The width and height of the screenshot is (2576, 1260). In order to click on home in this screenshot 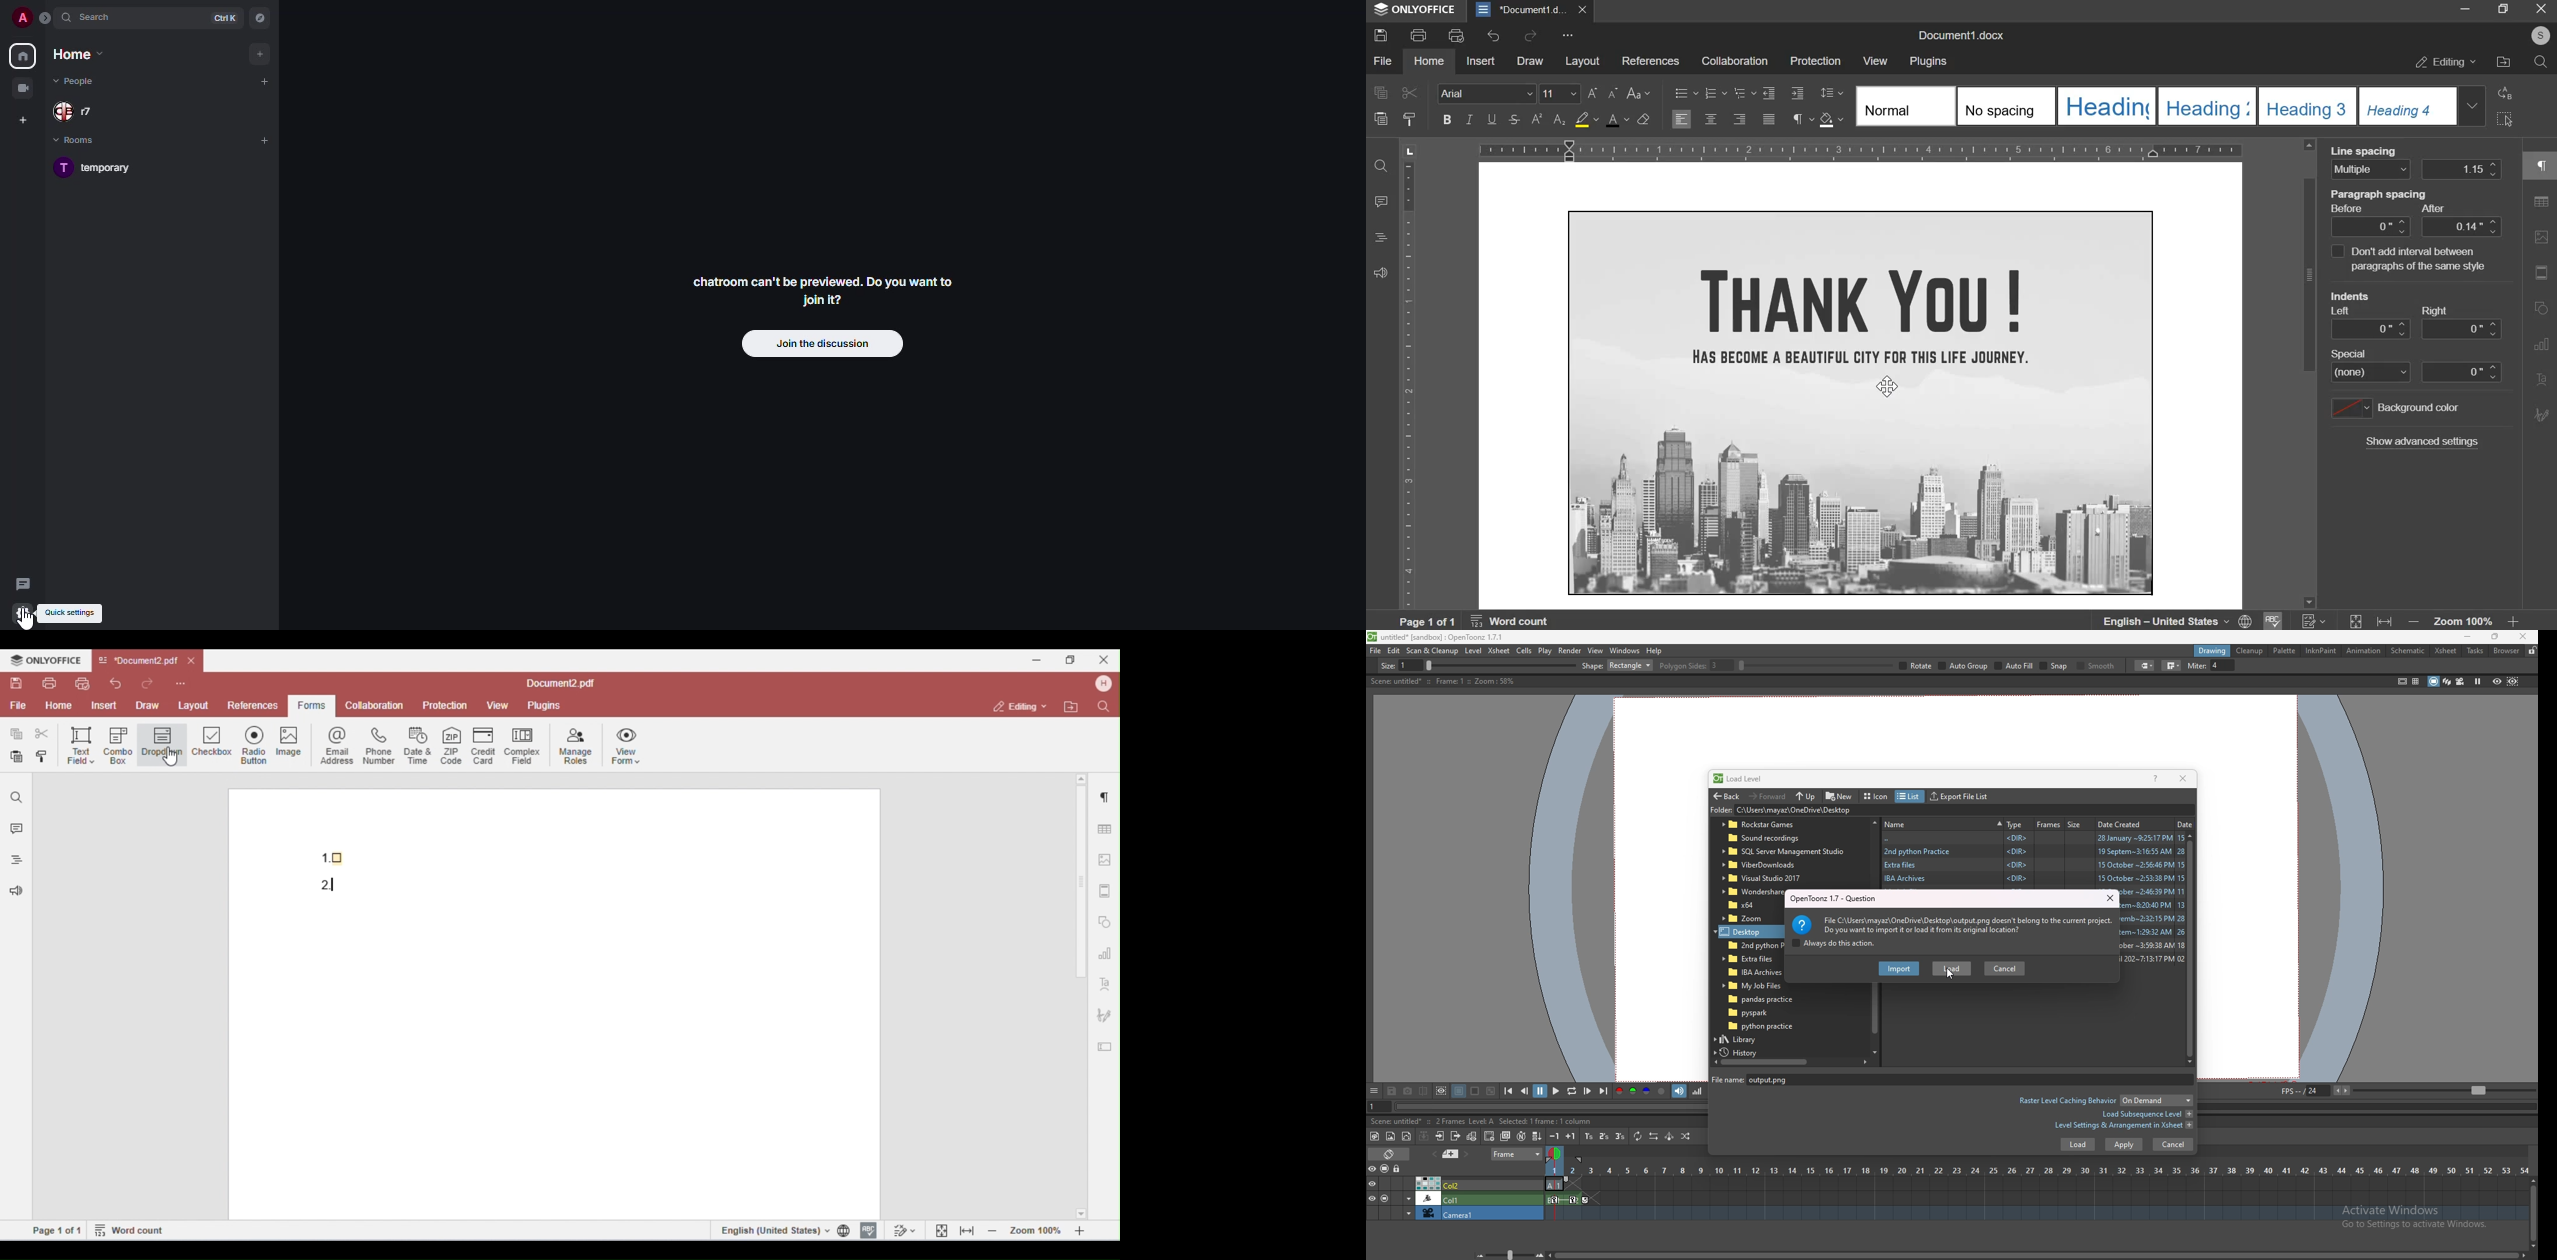, I will do `click(78, 57)`.